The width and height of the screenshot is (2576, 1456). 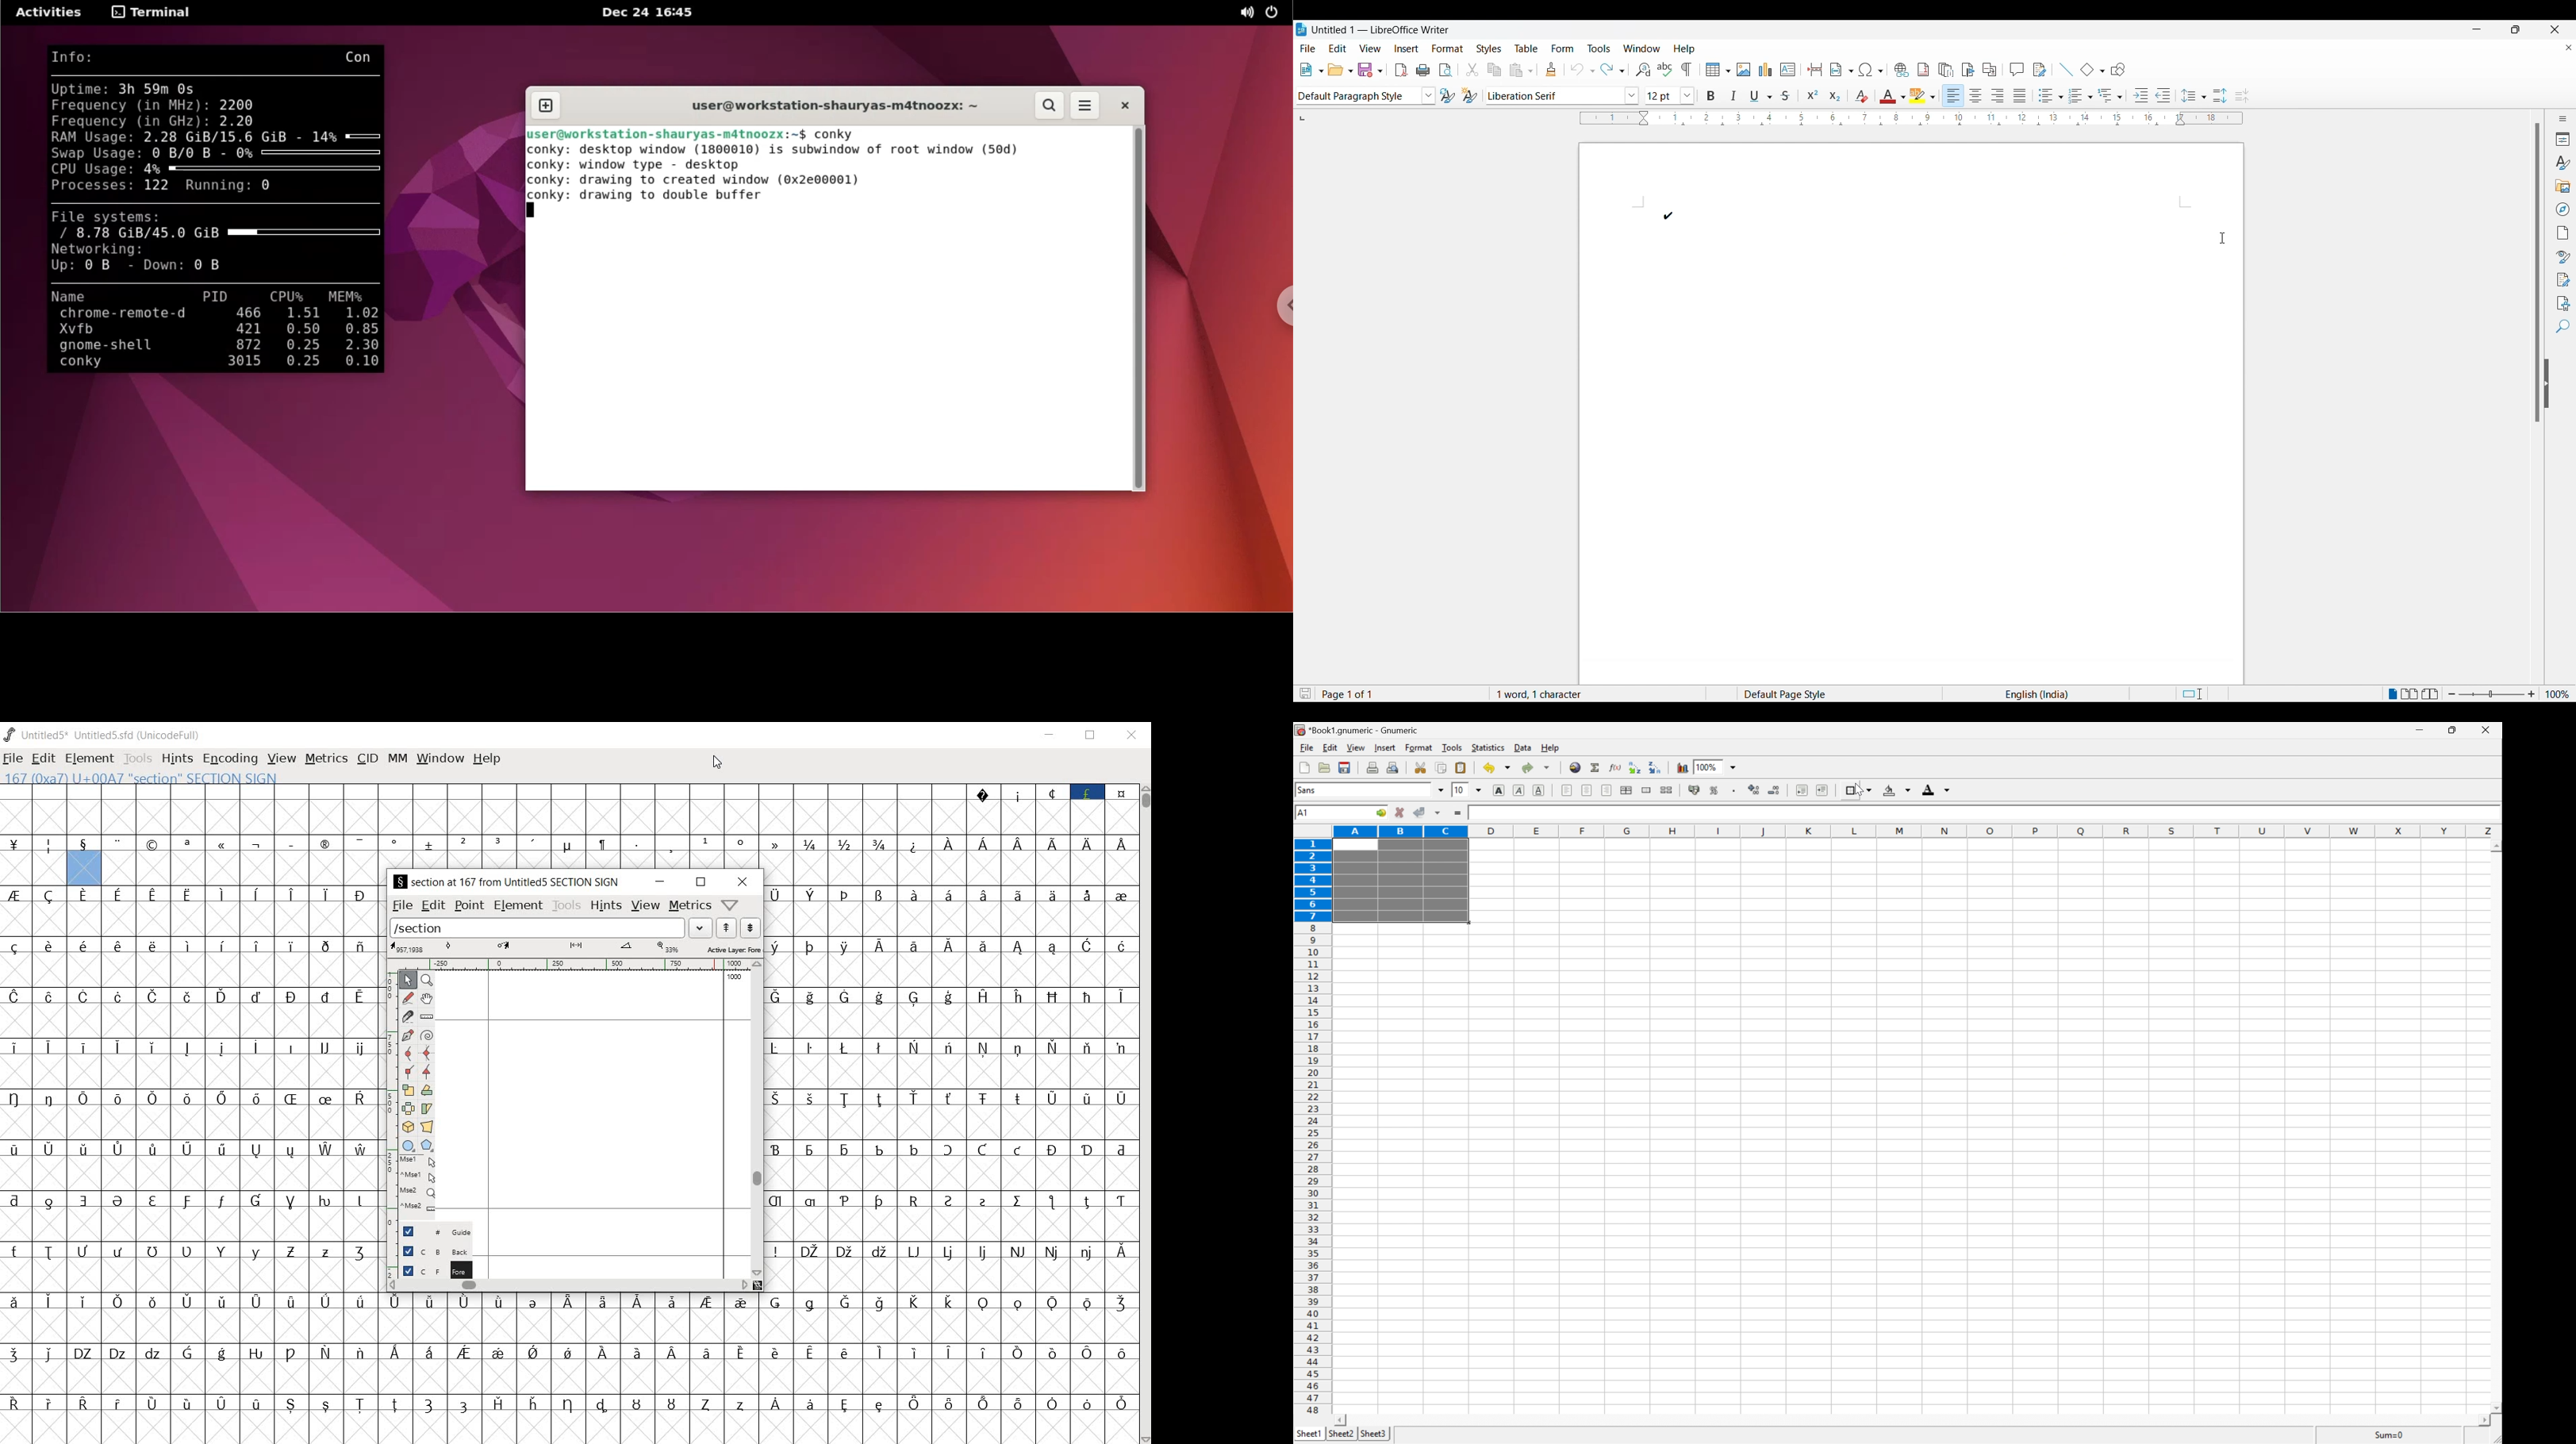 What do you see at coordinates (1488, 47) in the screenshot?
I see `Styles` at bounding box center [1488, 47].